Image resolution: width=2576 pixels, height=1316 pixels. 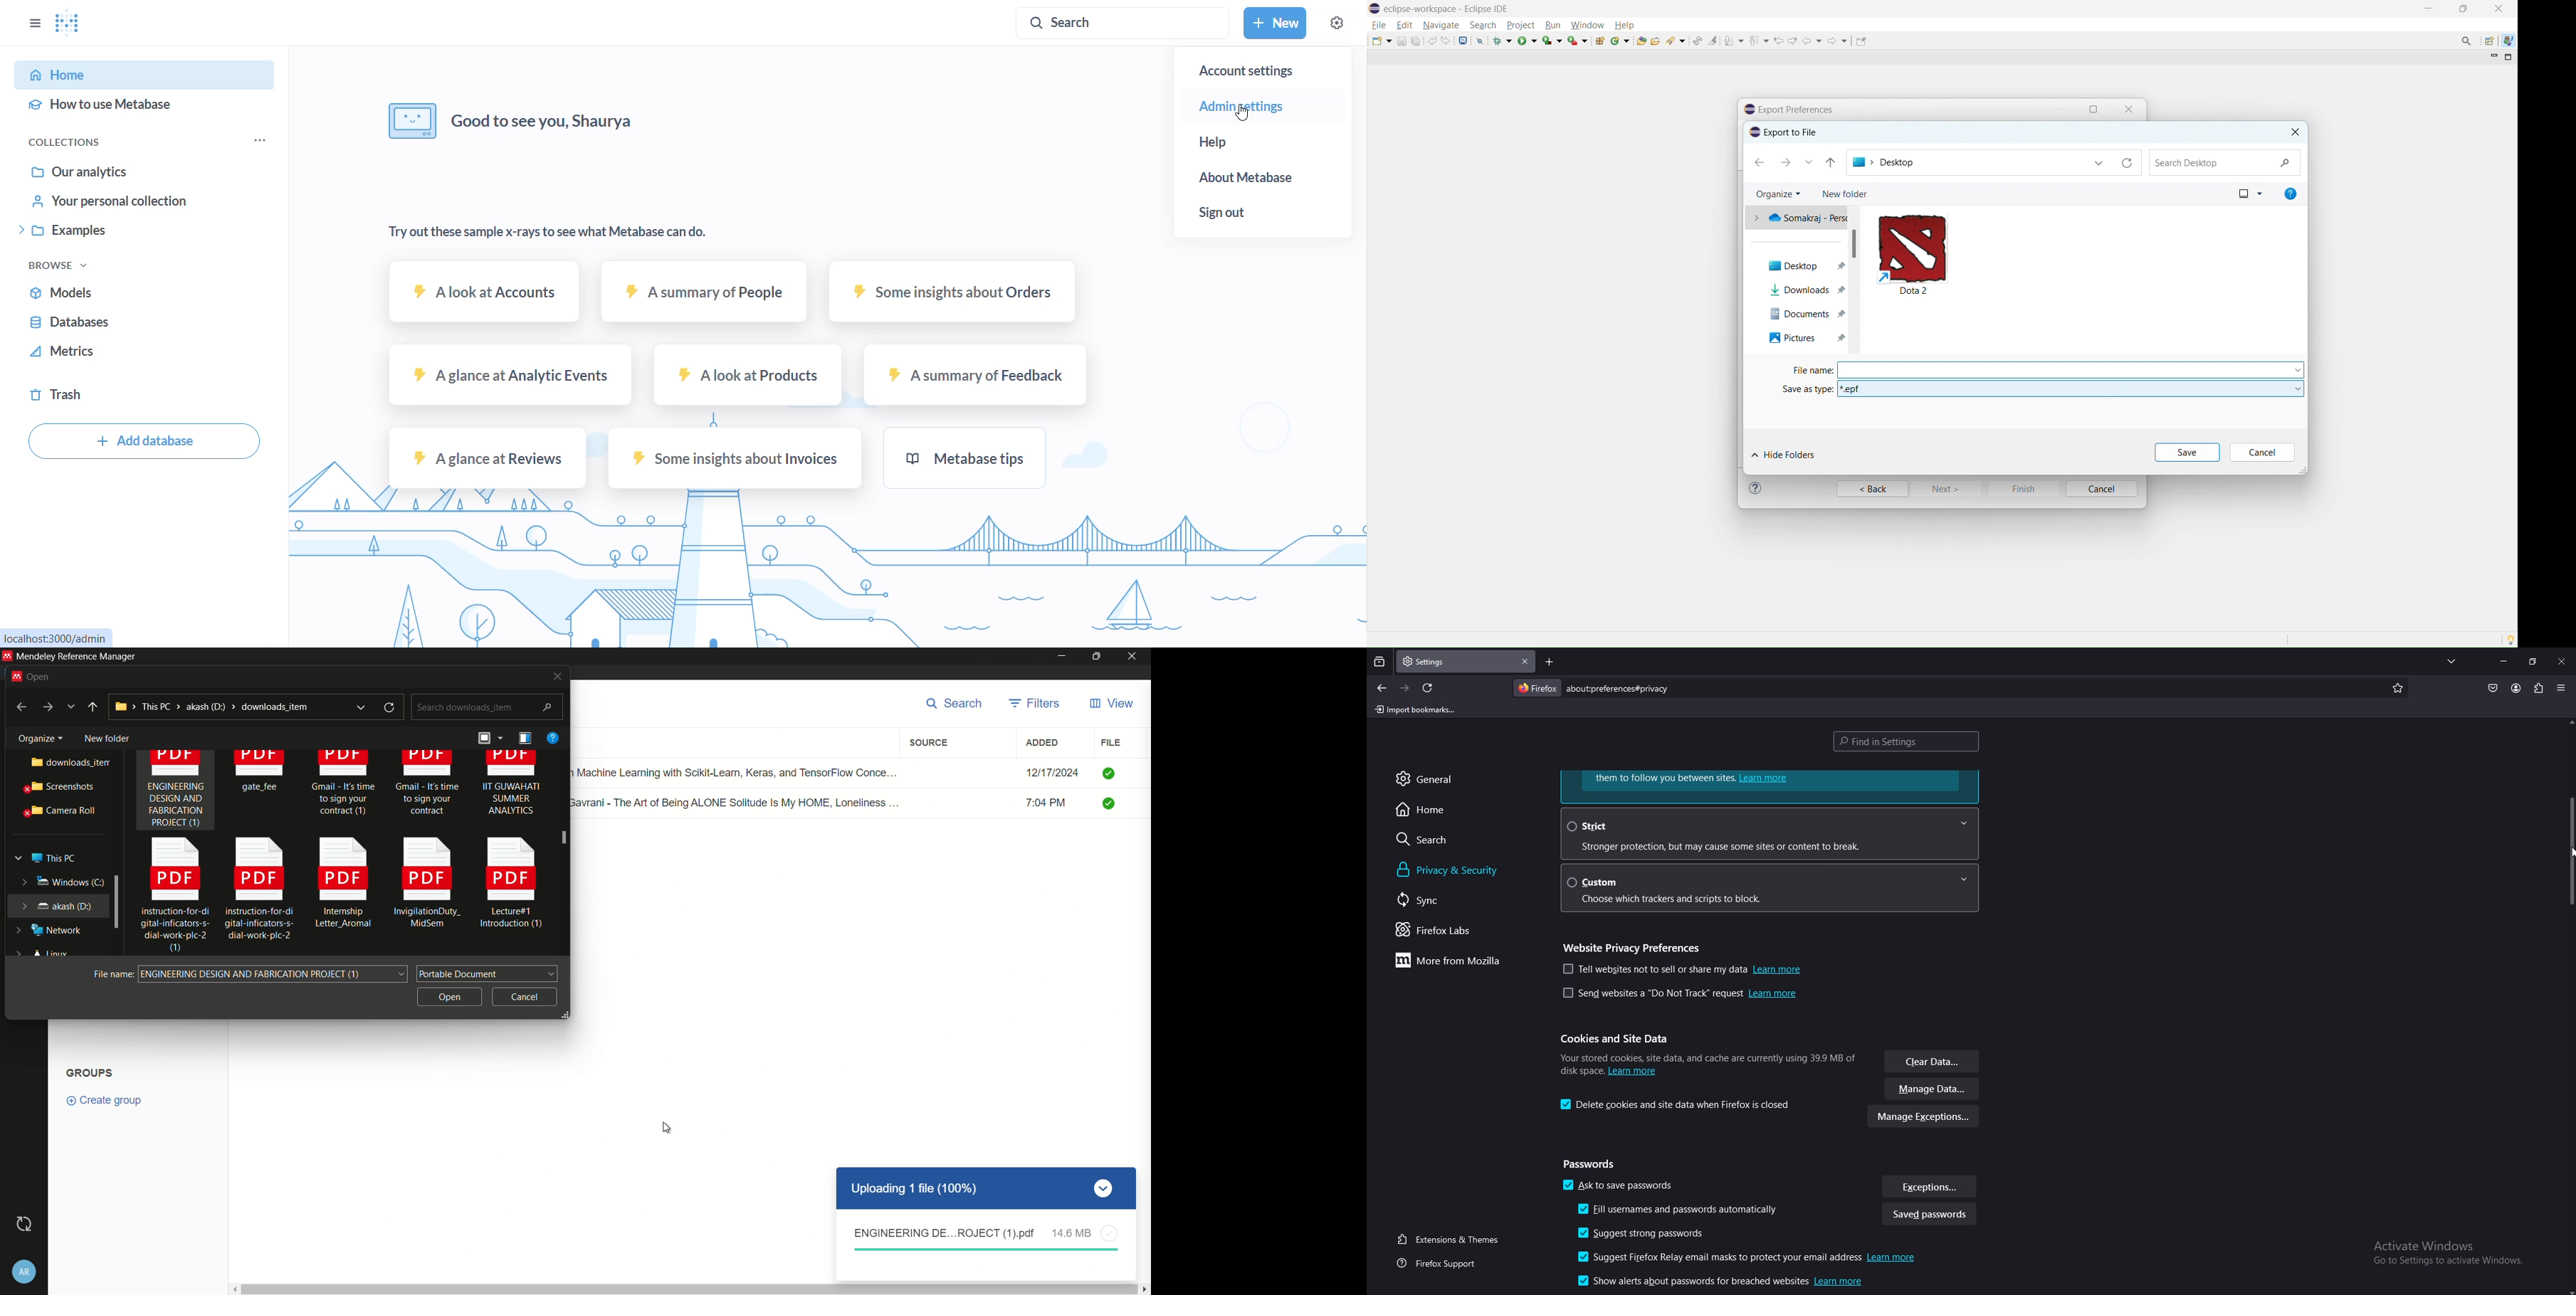 What do you see at coordinates (1679, 1105) in the screenshot?
I see `delete cookies` at bounding box center [1679, 1105].